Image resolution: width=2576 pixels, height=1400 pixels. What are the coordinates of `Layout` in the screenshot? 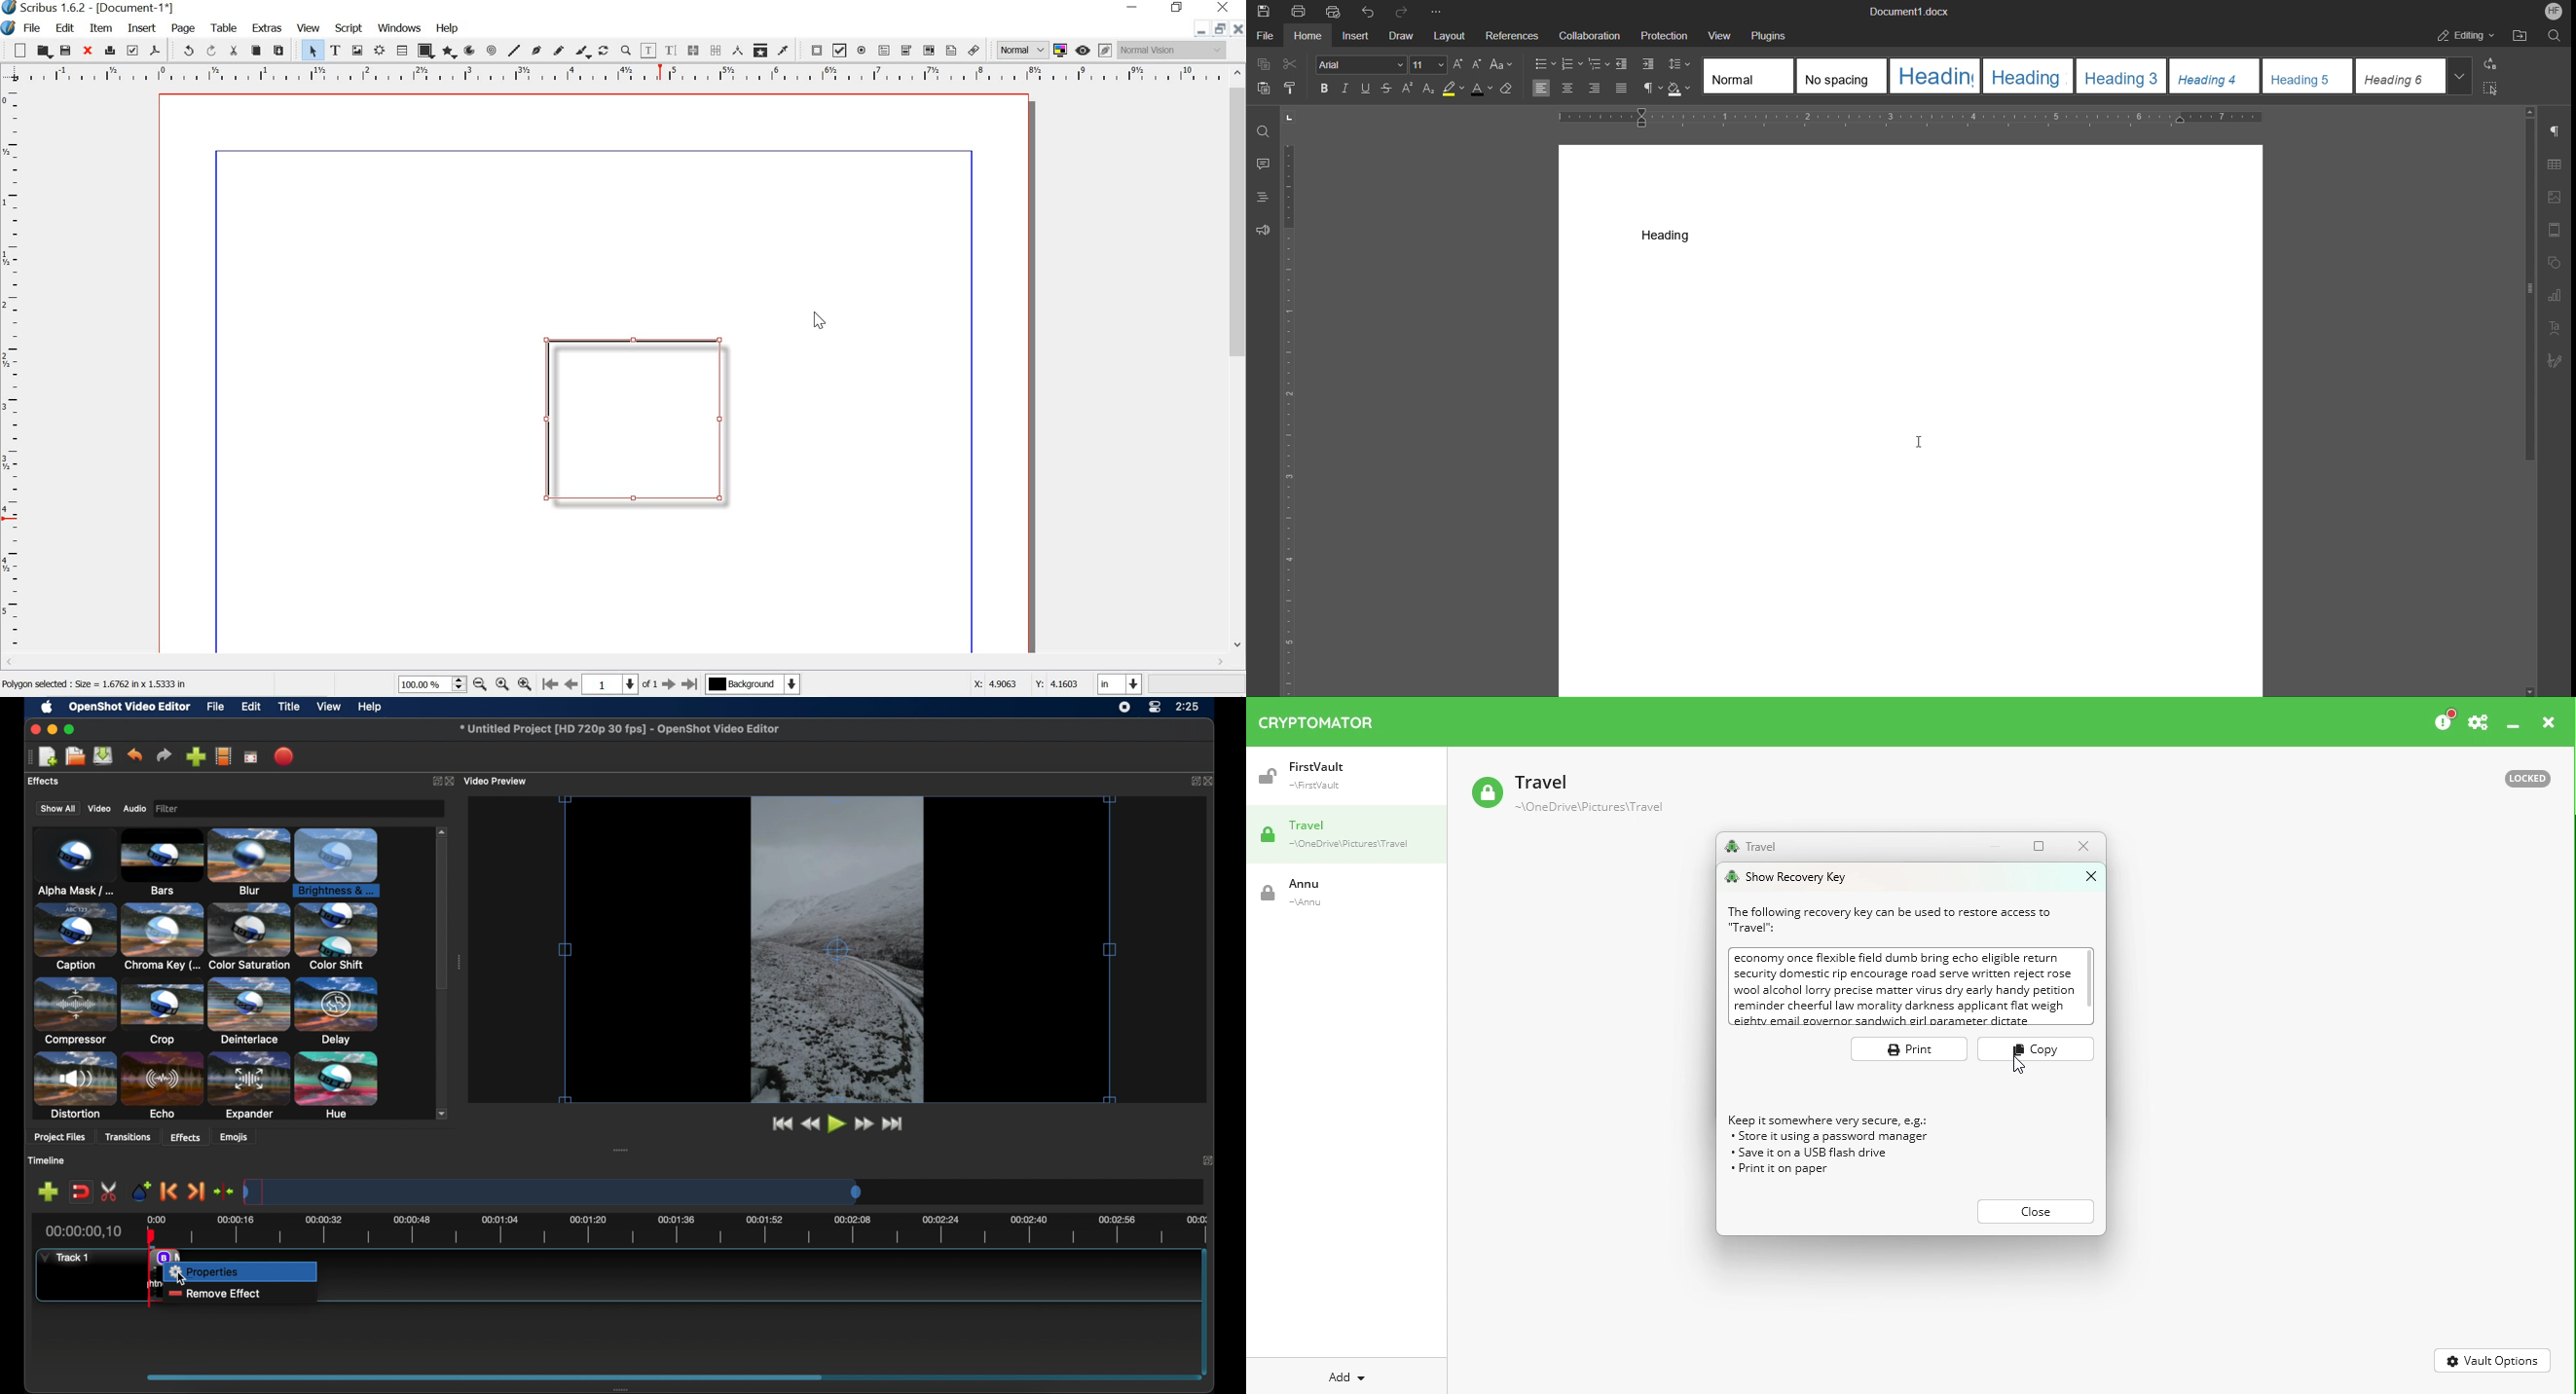 It's located at (1448, 35).